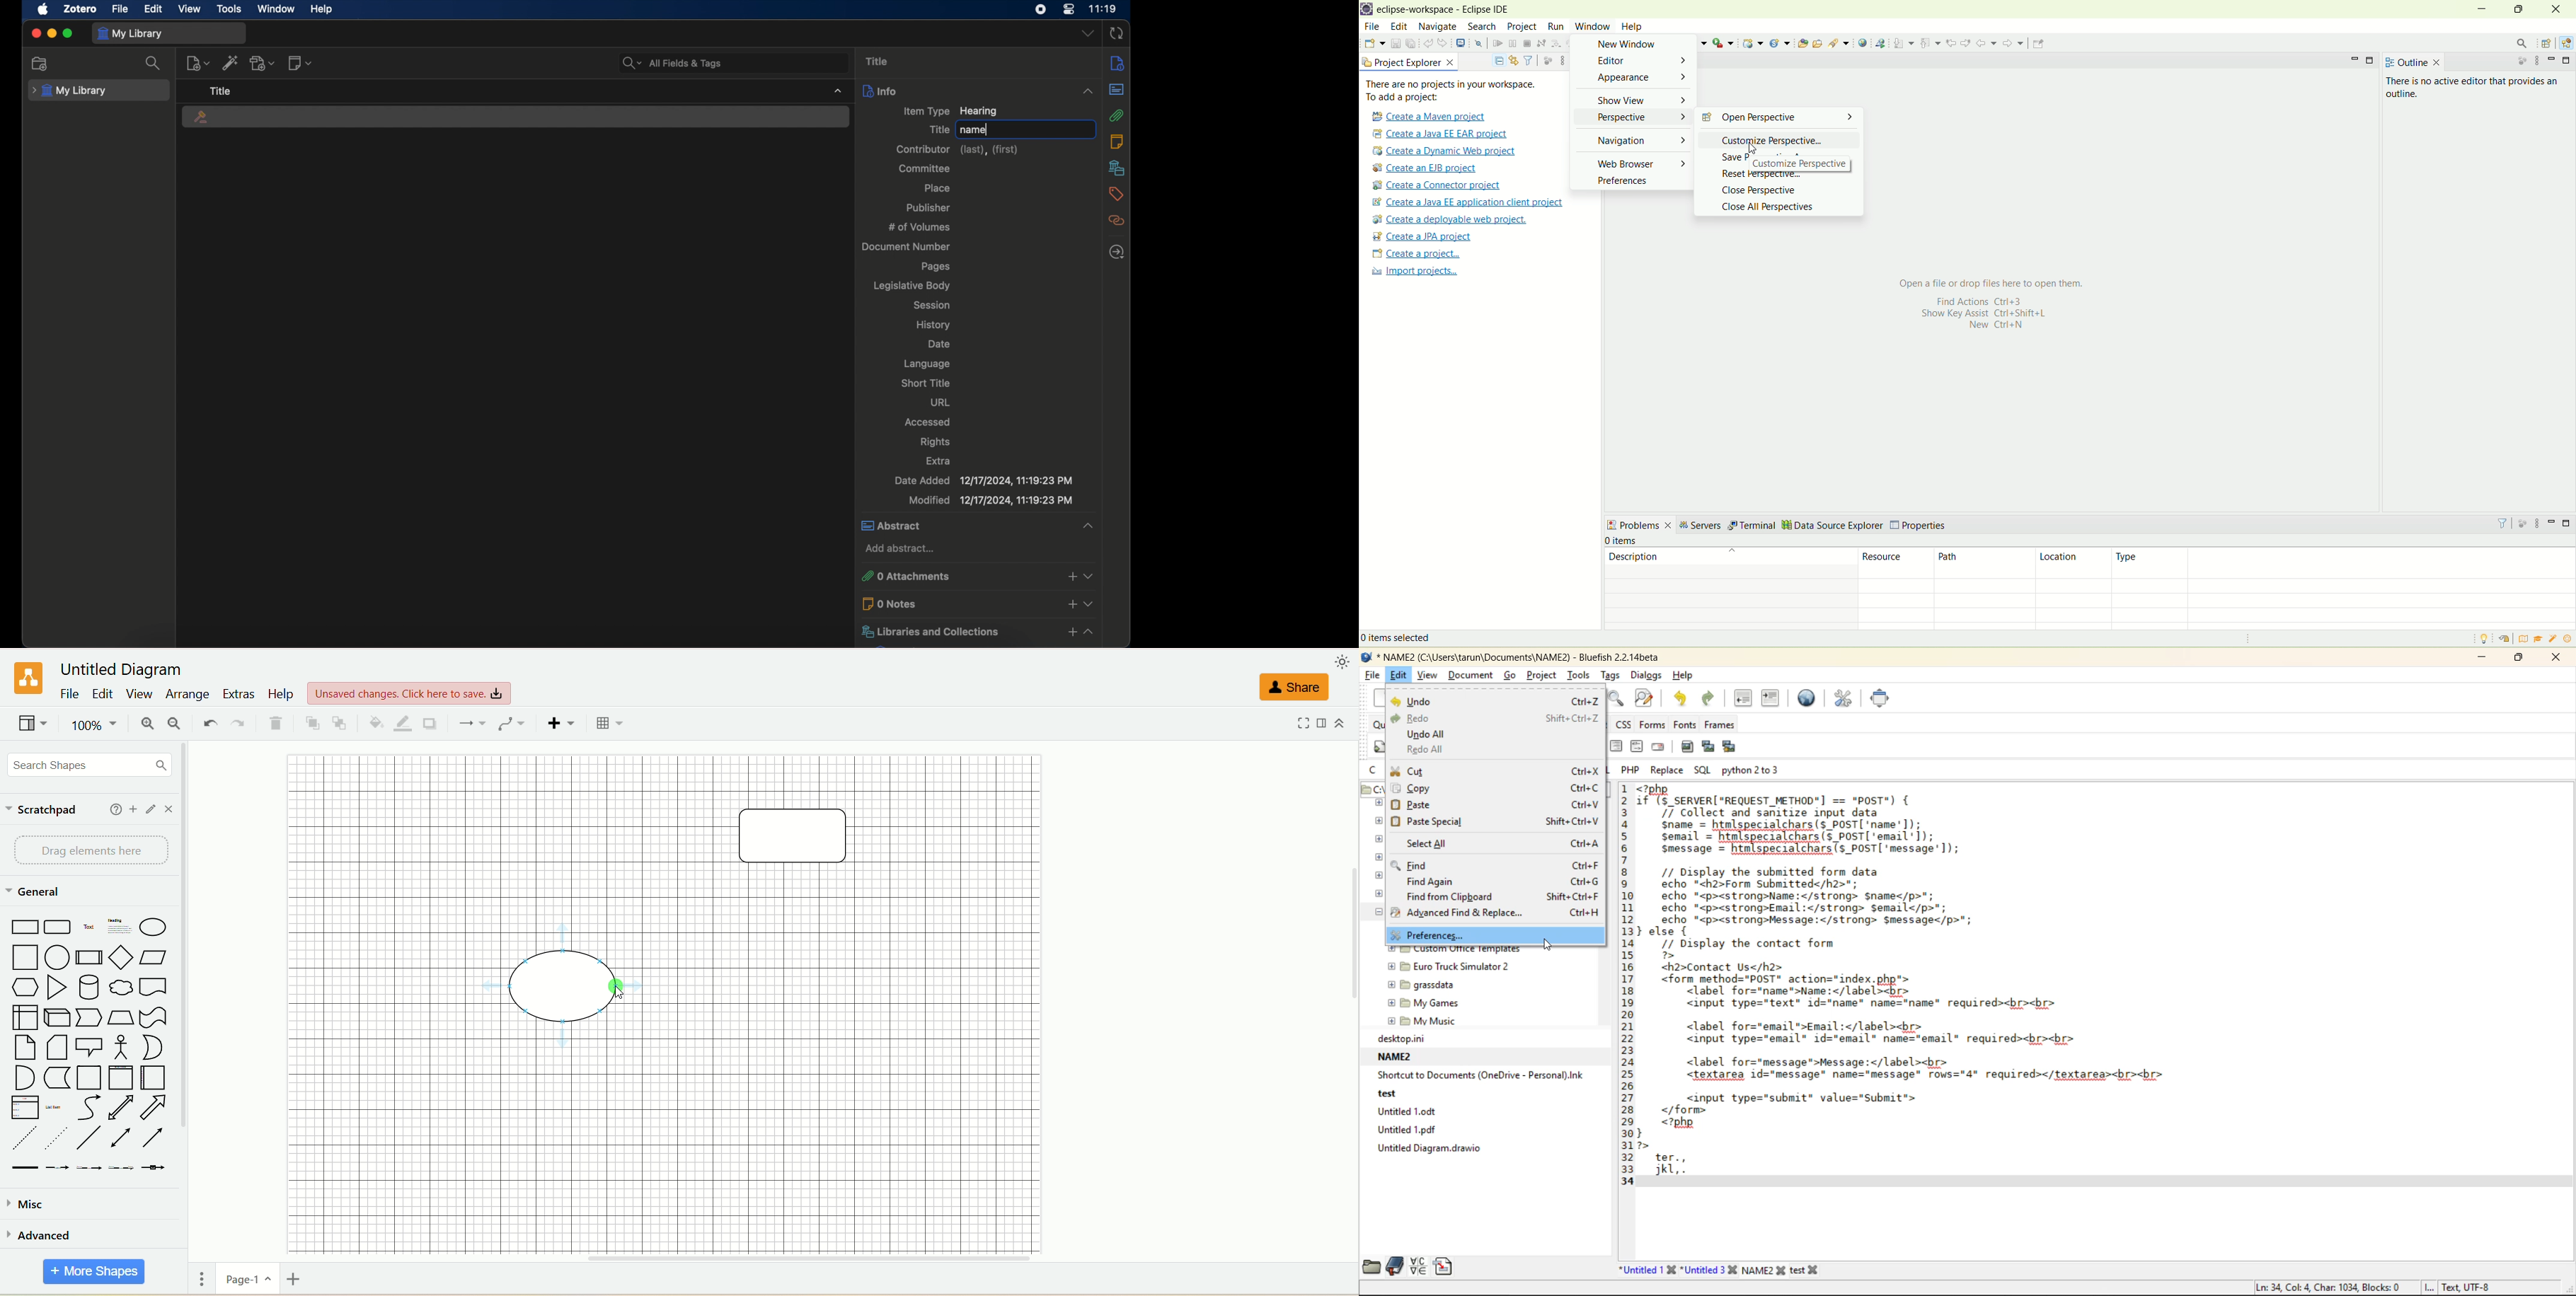 This screenshot has height=1316, width=2576. Describe the element at coordinates (1369, 1268) in the screenshot. I see `file browser` at that location.